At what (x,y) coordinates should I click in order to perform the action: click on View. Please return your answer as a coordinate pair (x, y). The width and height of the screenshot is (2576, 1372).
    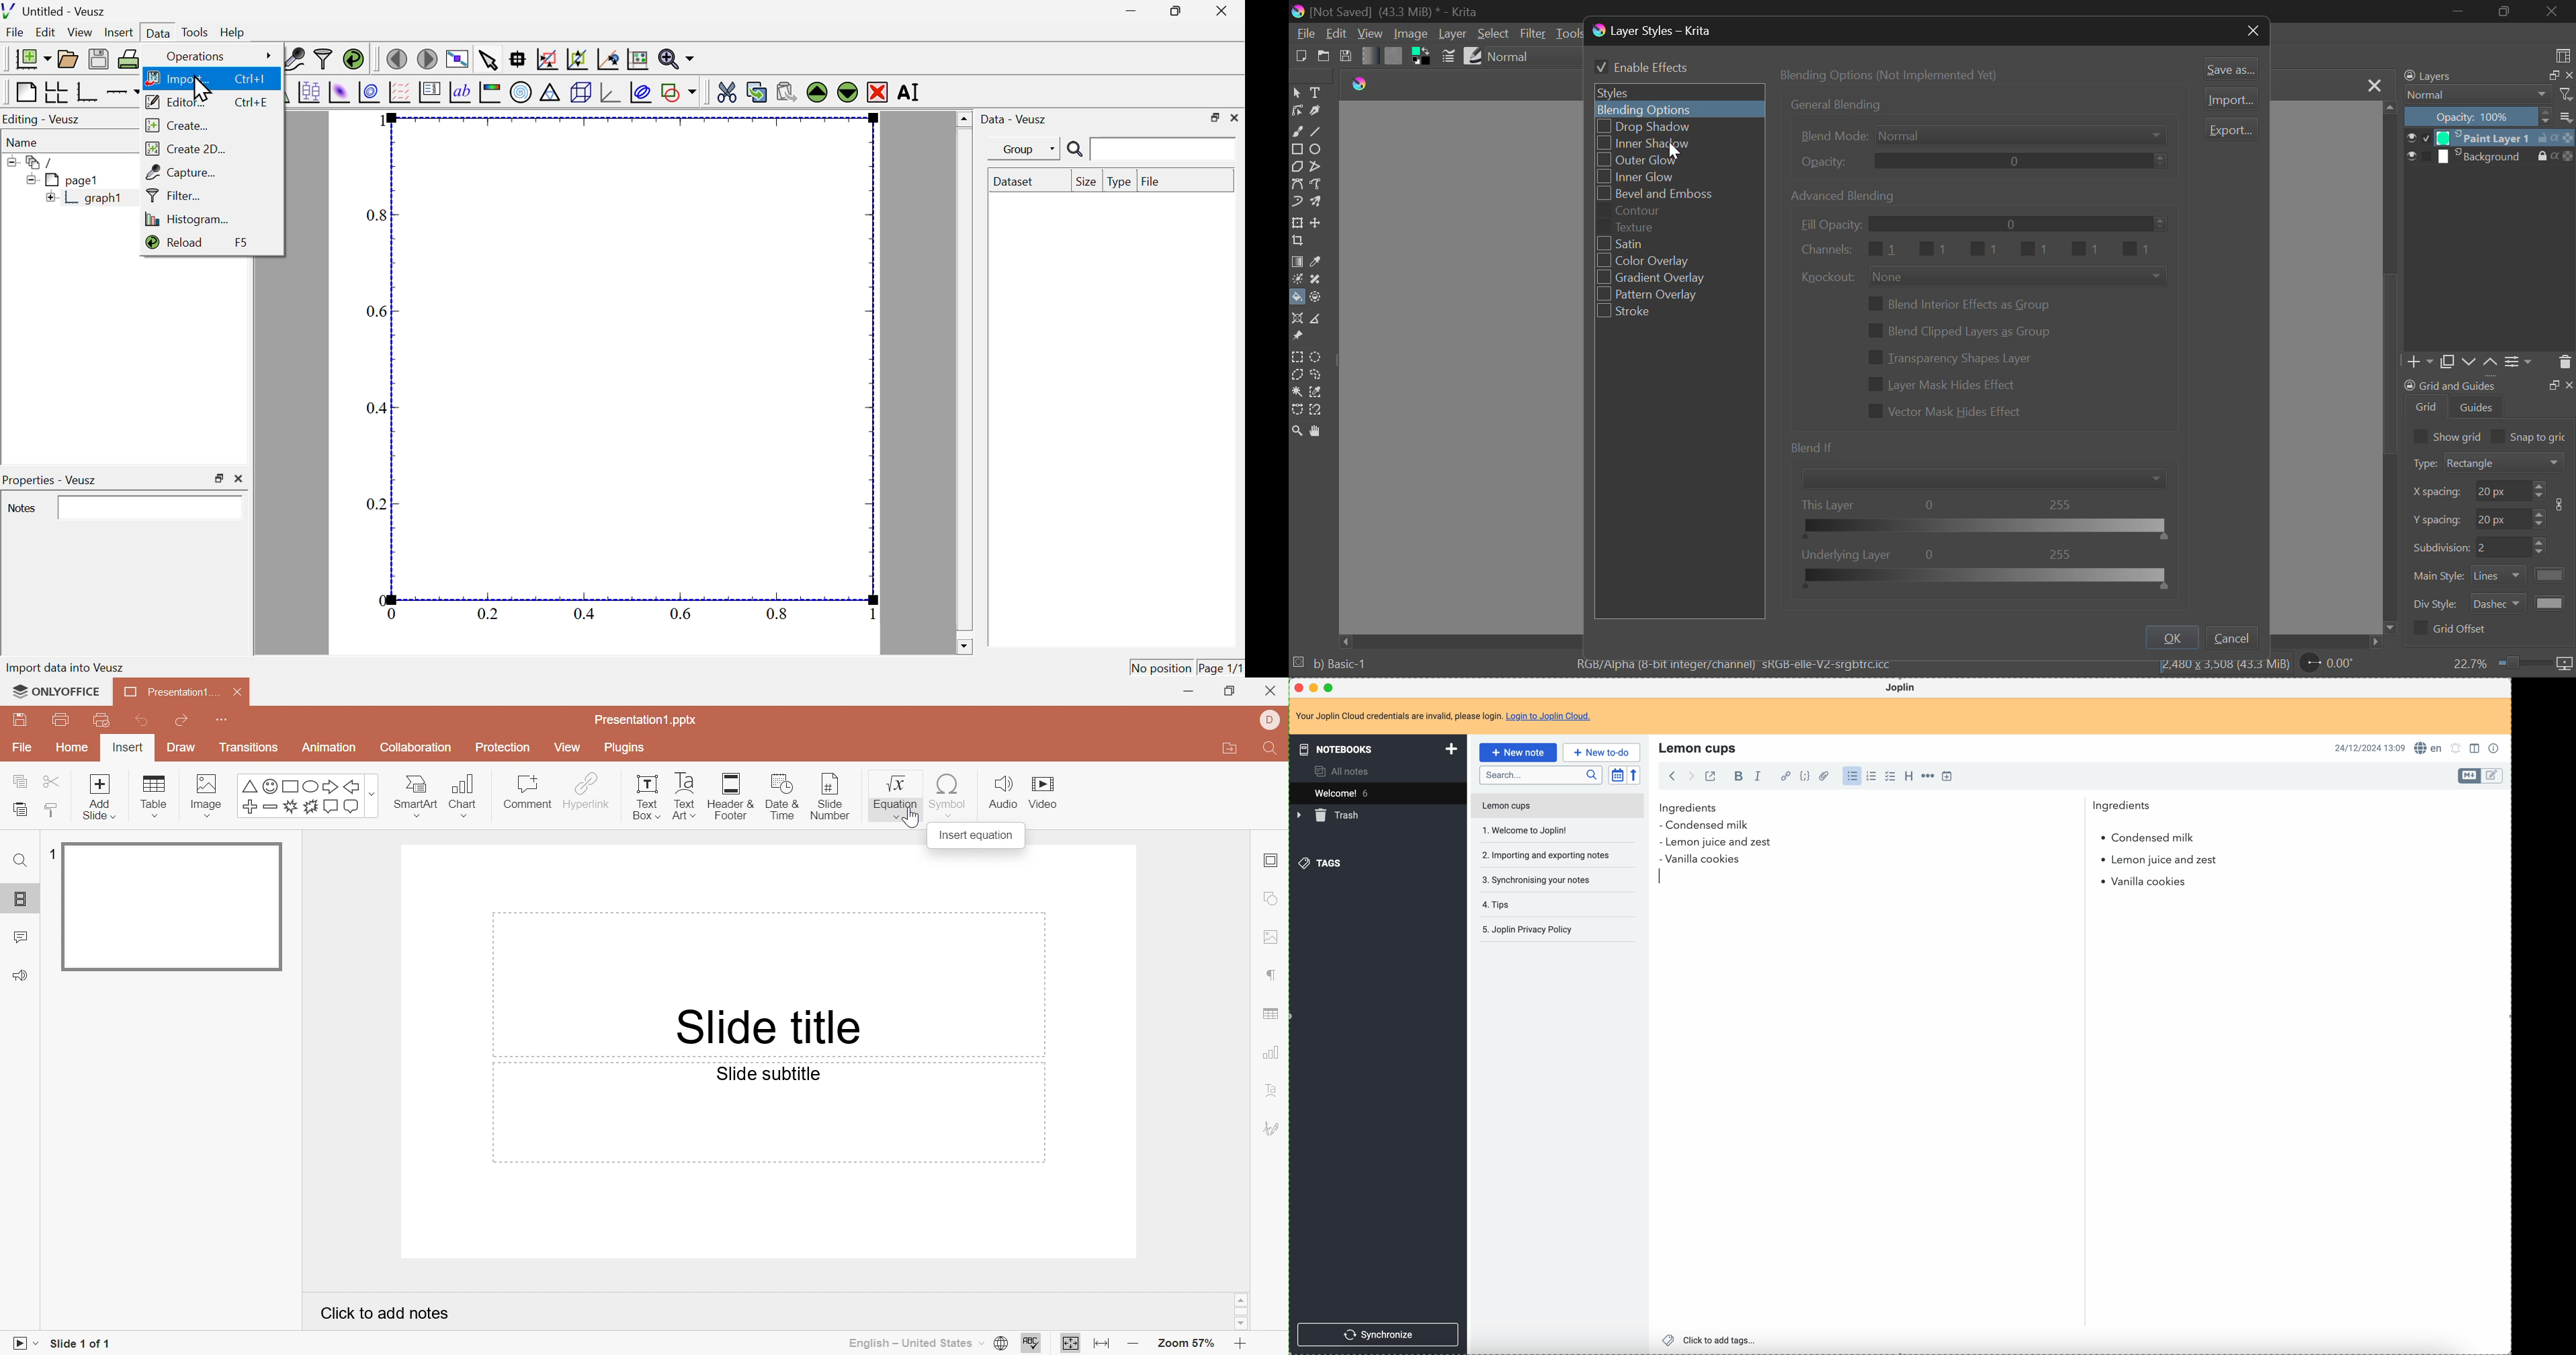
    Looking at the image, I should click on (568, 747).